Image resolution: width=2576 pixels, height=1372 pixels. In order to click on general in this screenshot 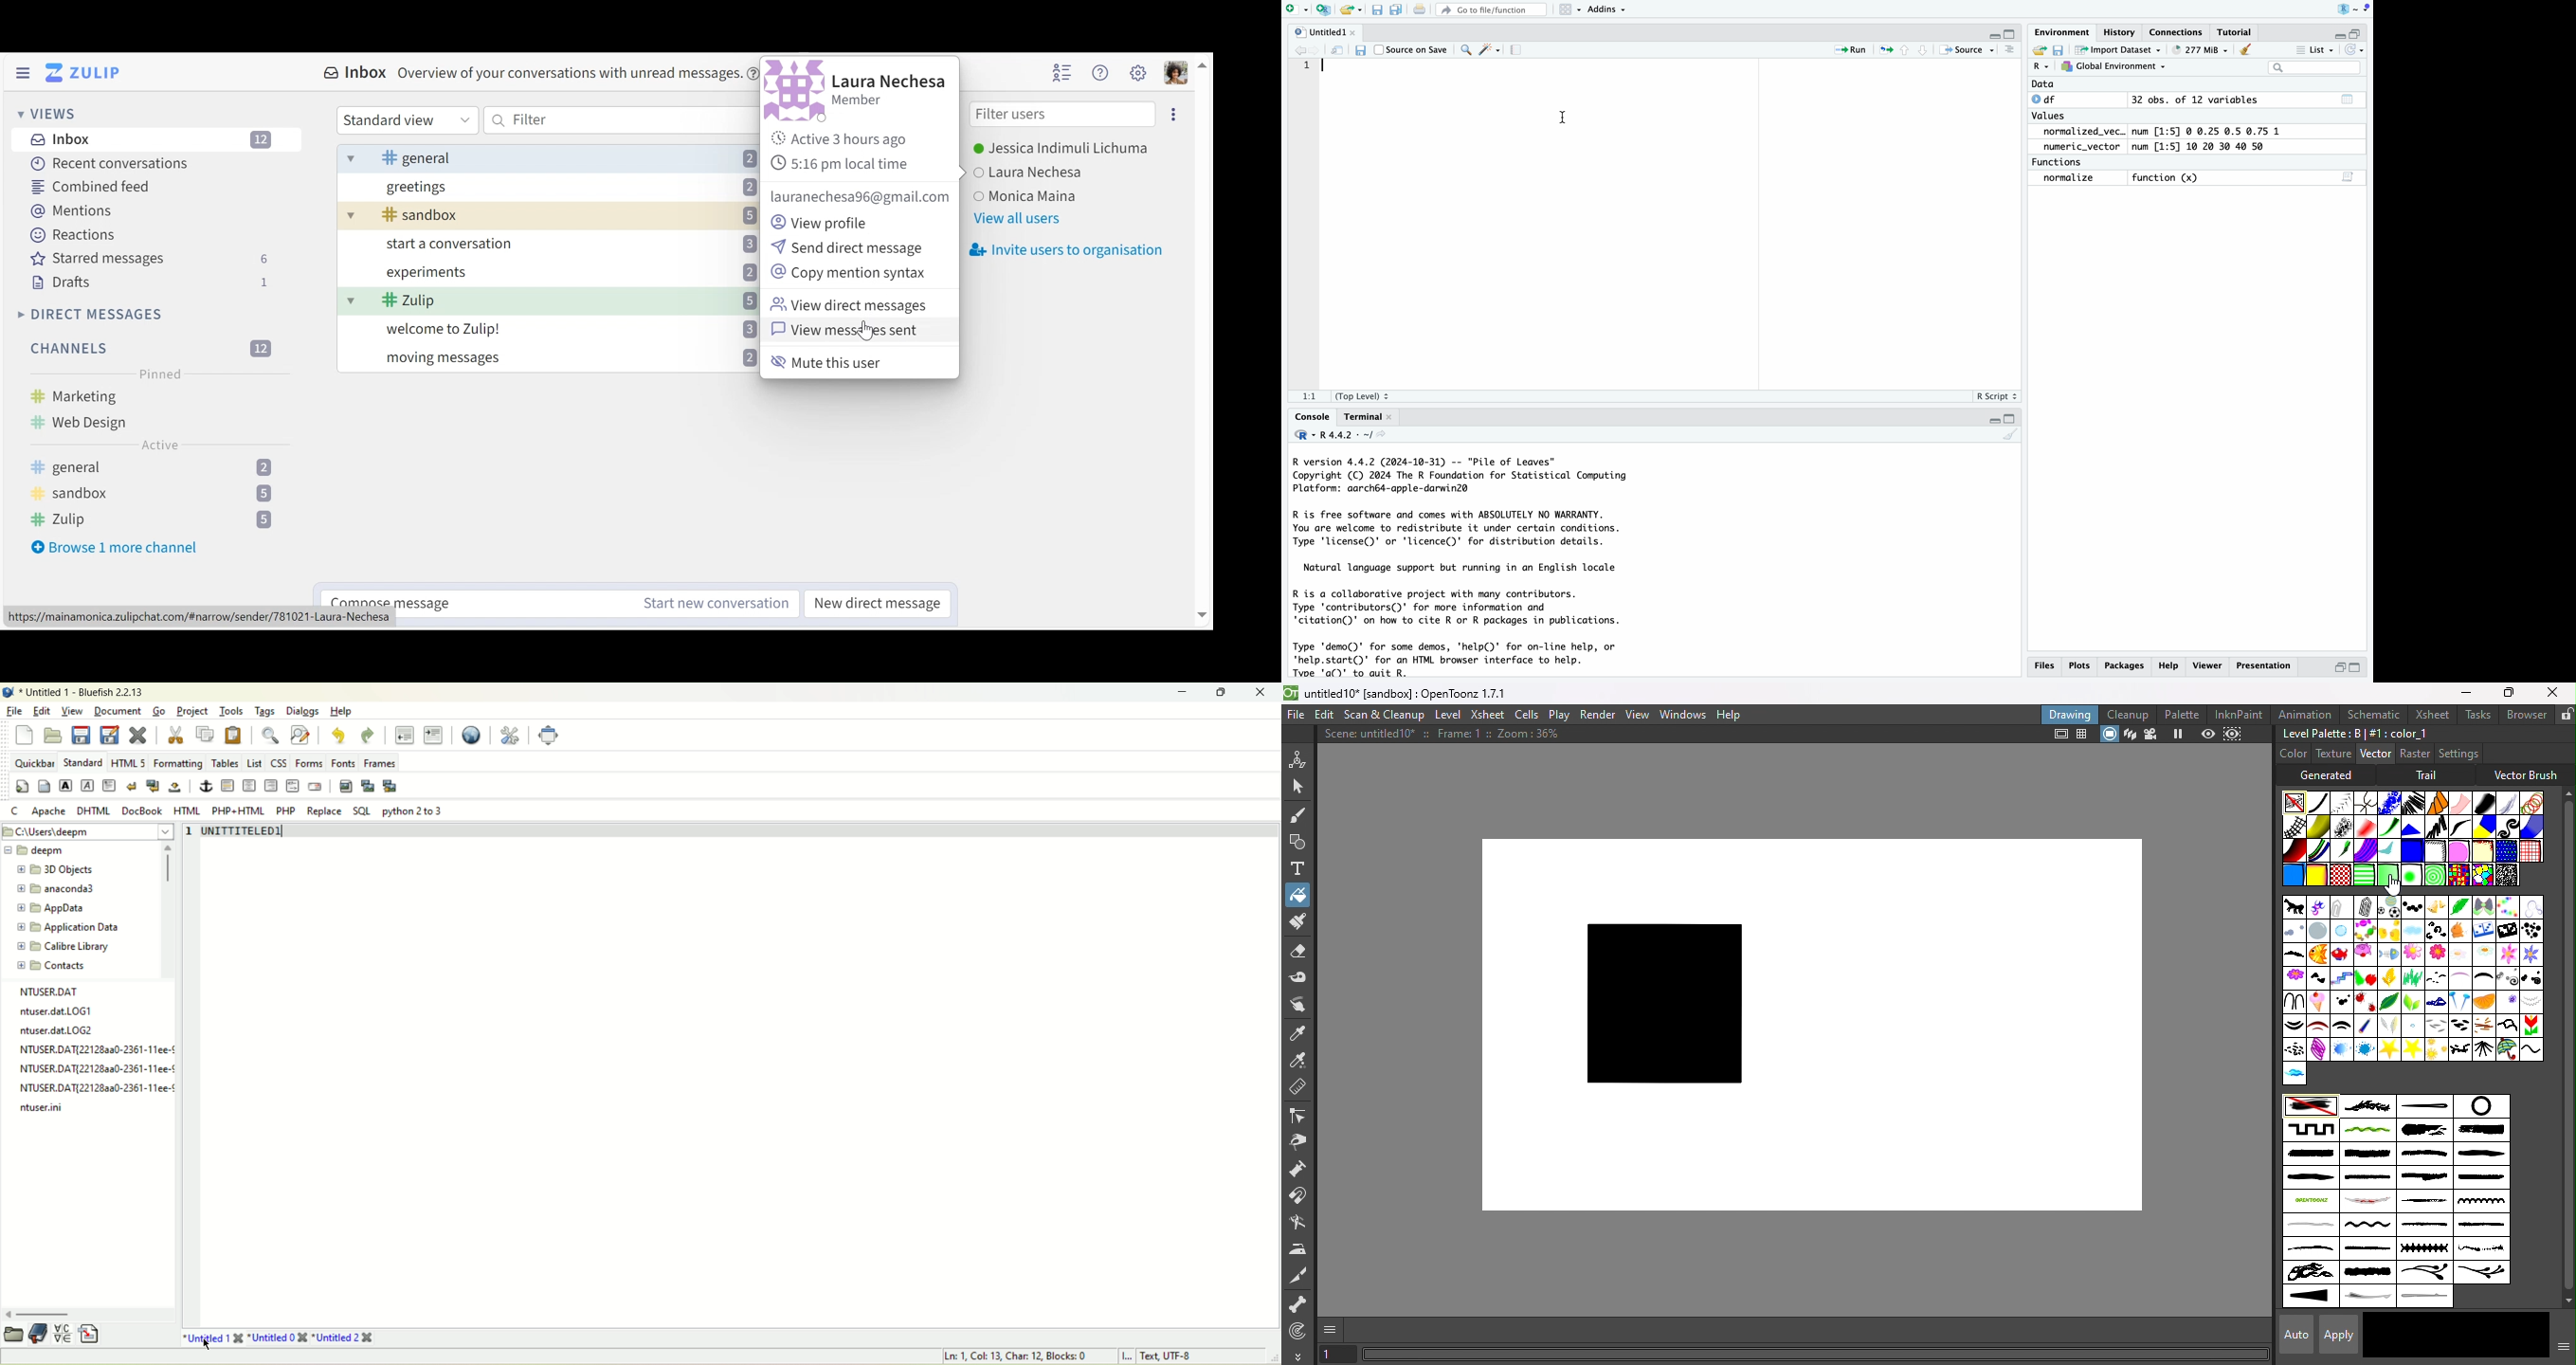, I will do `click(153, 468)`.